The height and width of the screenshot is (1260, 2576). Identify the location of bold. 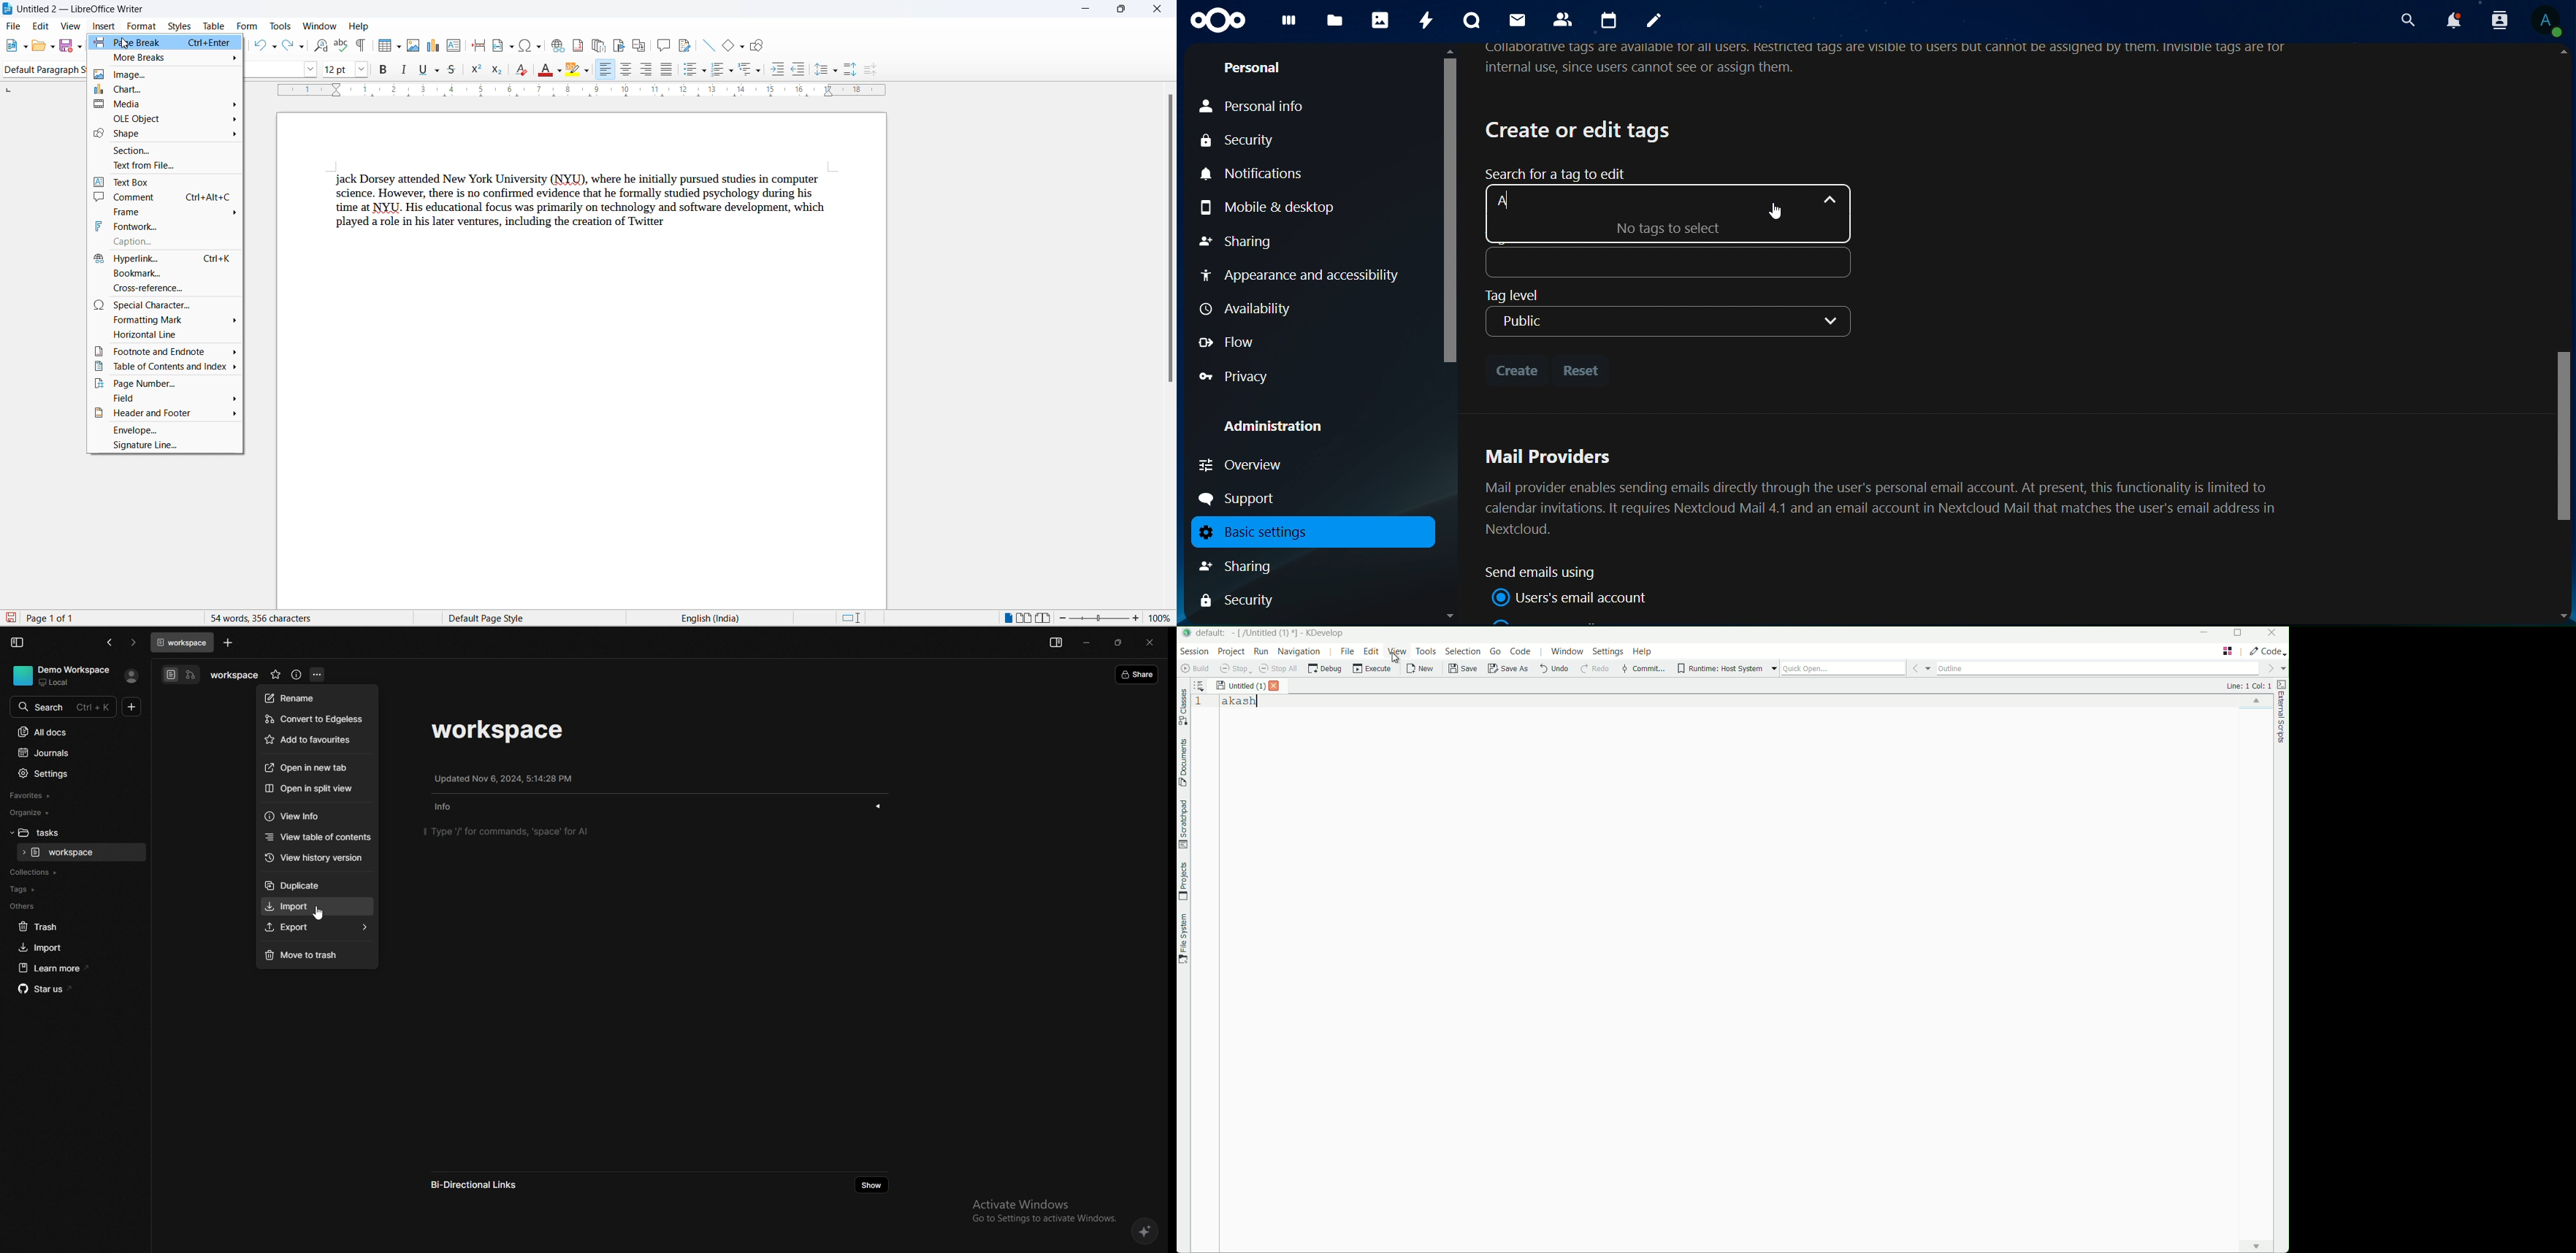
(383, 70).